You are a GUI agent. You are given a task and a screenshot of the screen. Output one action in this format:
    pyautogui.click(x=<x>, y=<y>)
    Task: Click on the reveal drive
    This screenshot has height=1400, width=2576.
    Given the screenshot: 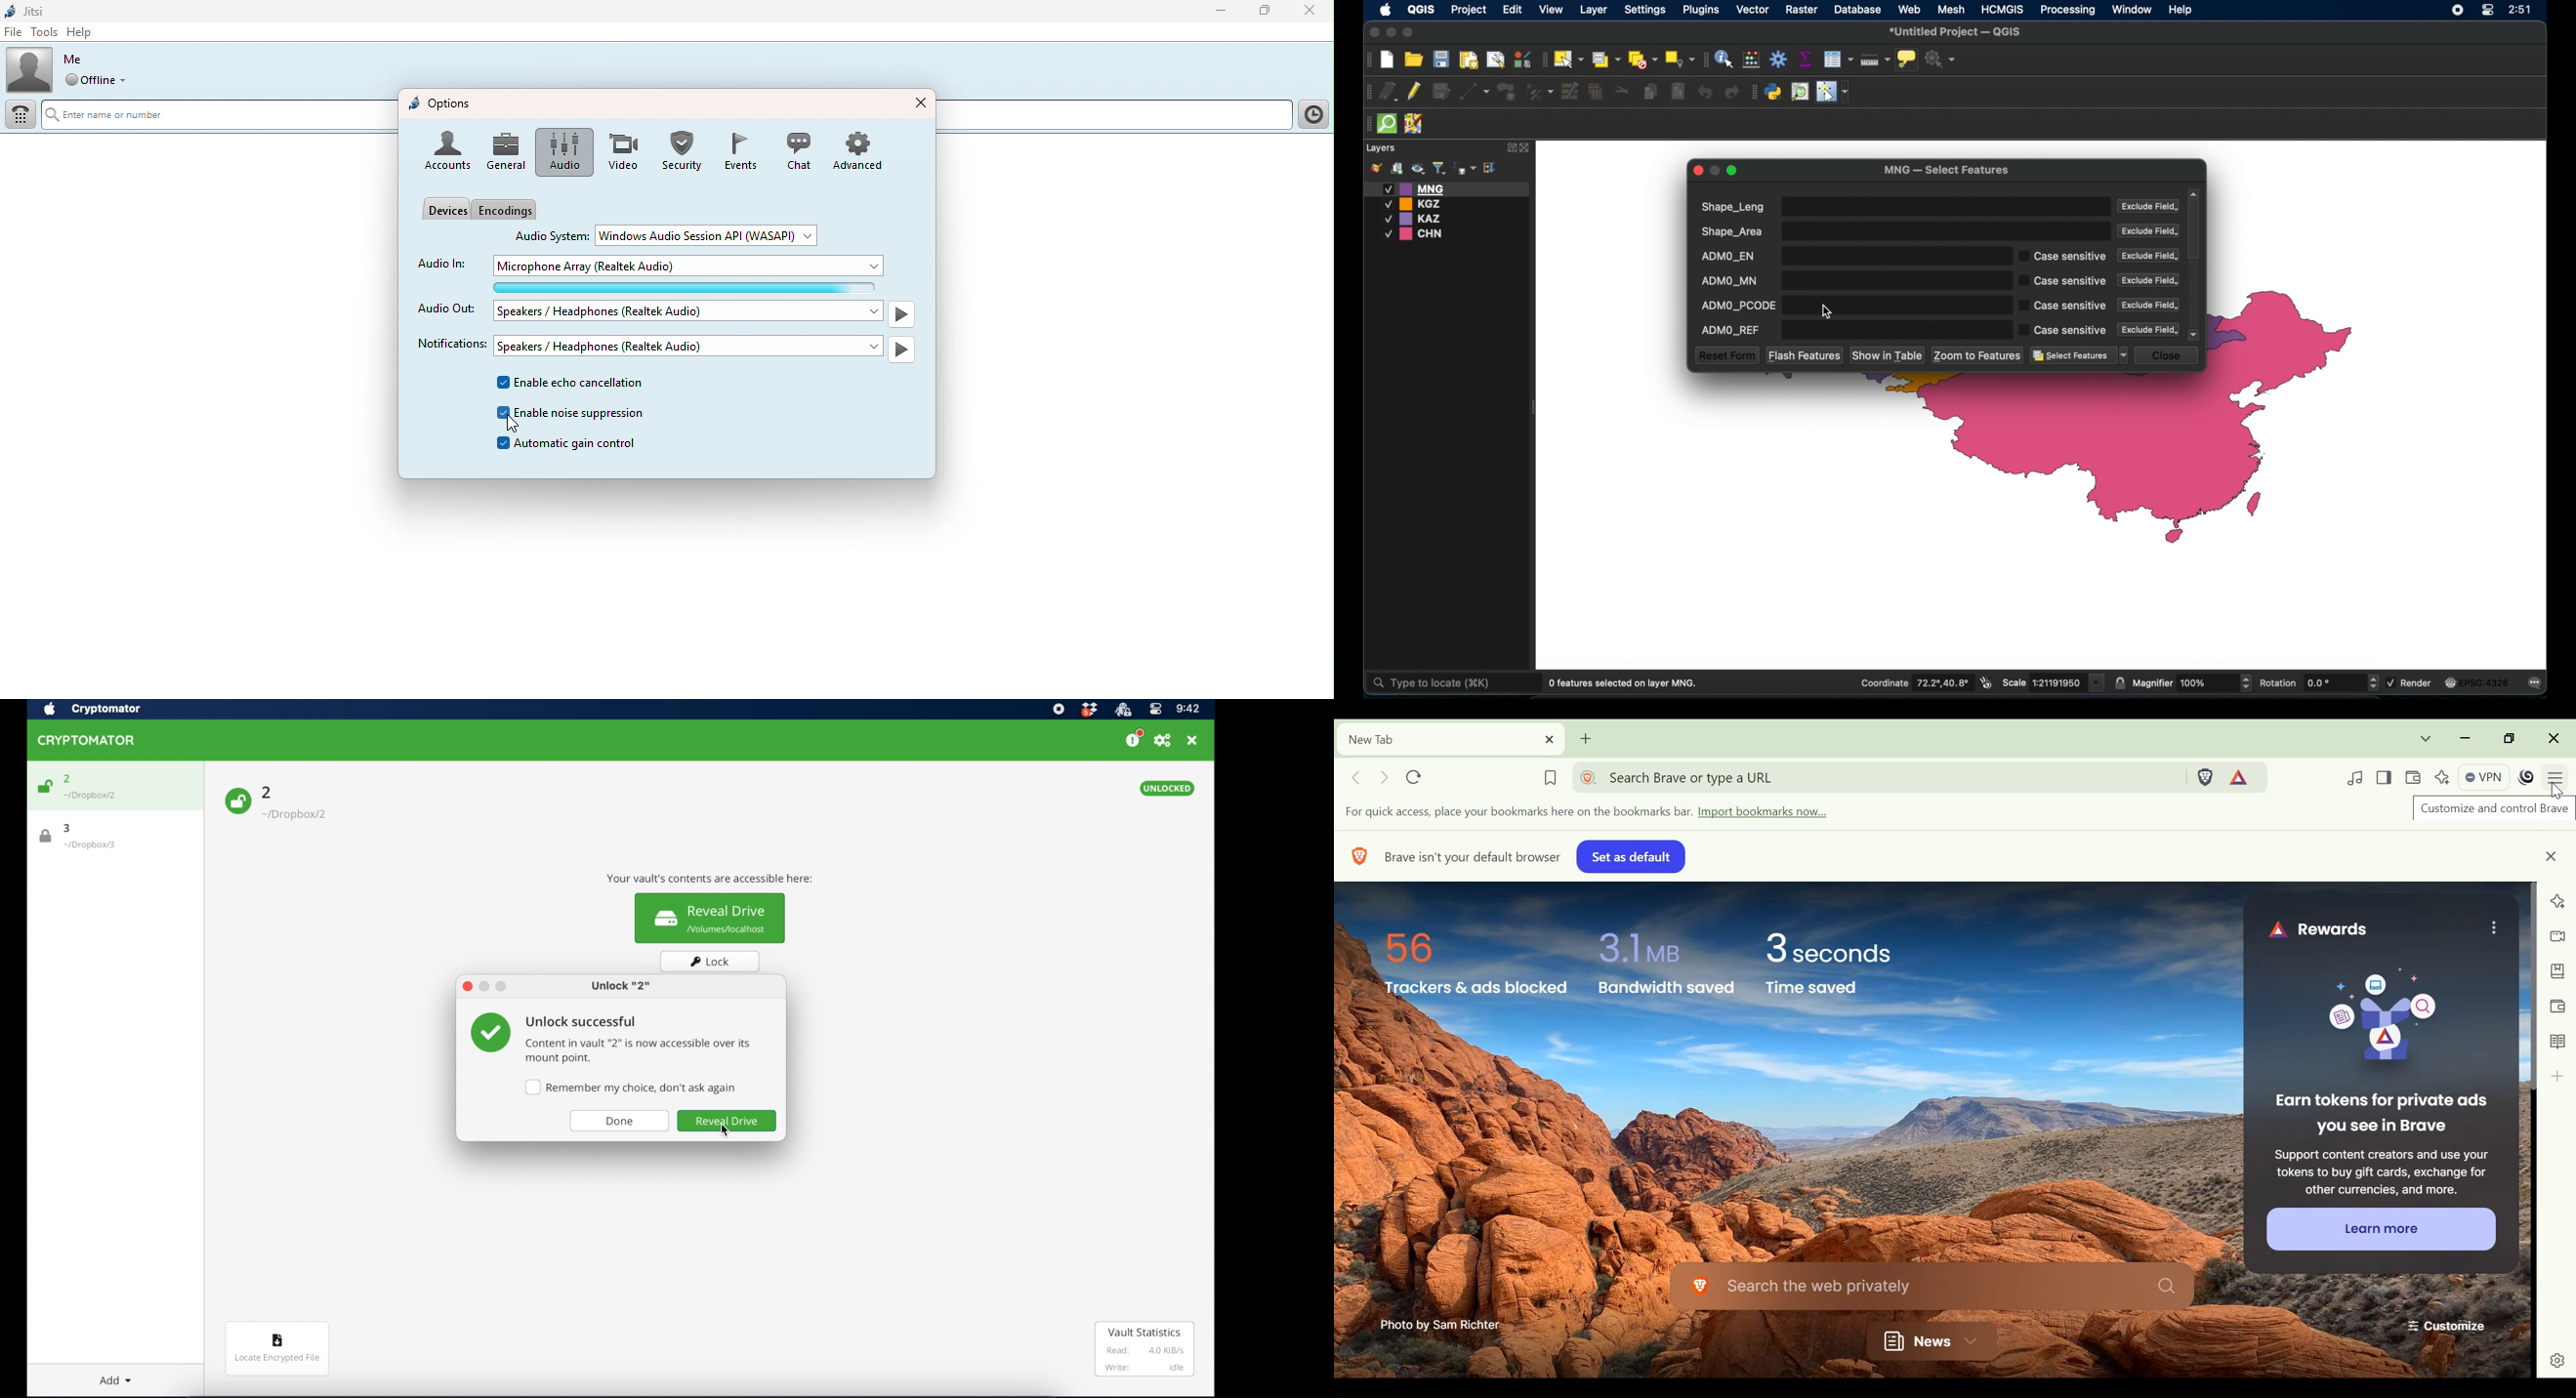 What is the action you would take?
    pyautogui.click(x=711, y=918)
    